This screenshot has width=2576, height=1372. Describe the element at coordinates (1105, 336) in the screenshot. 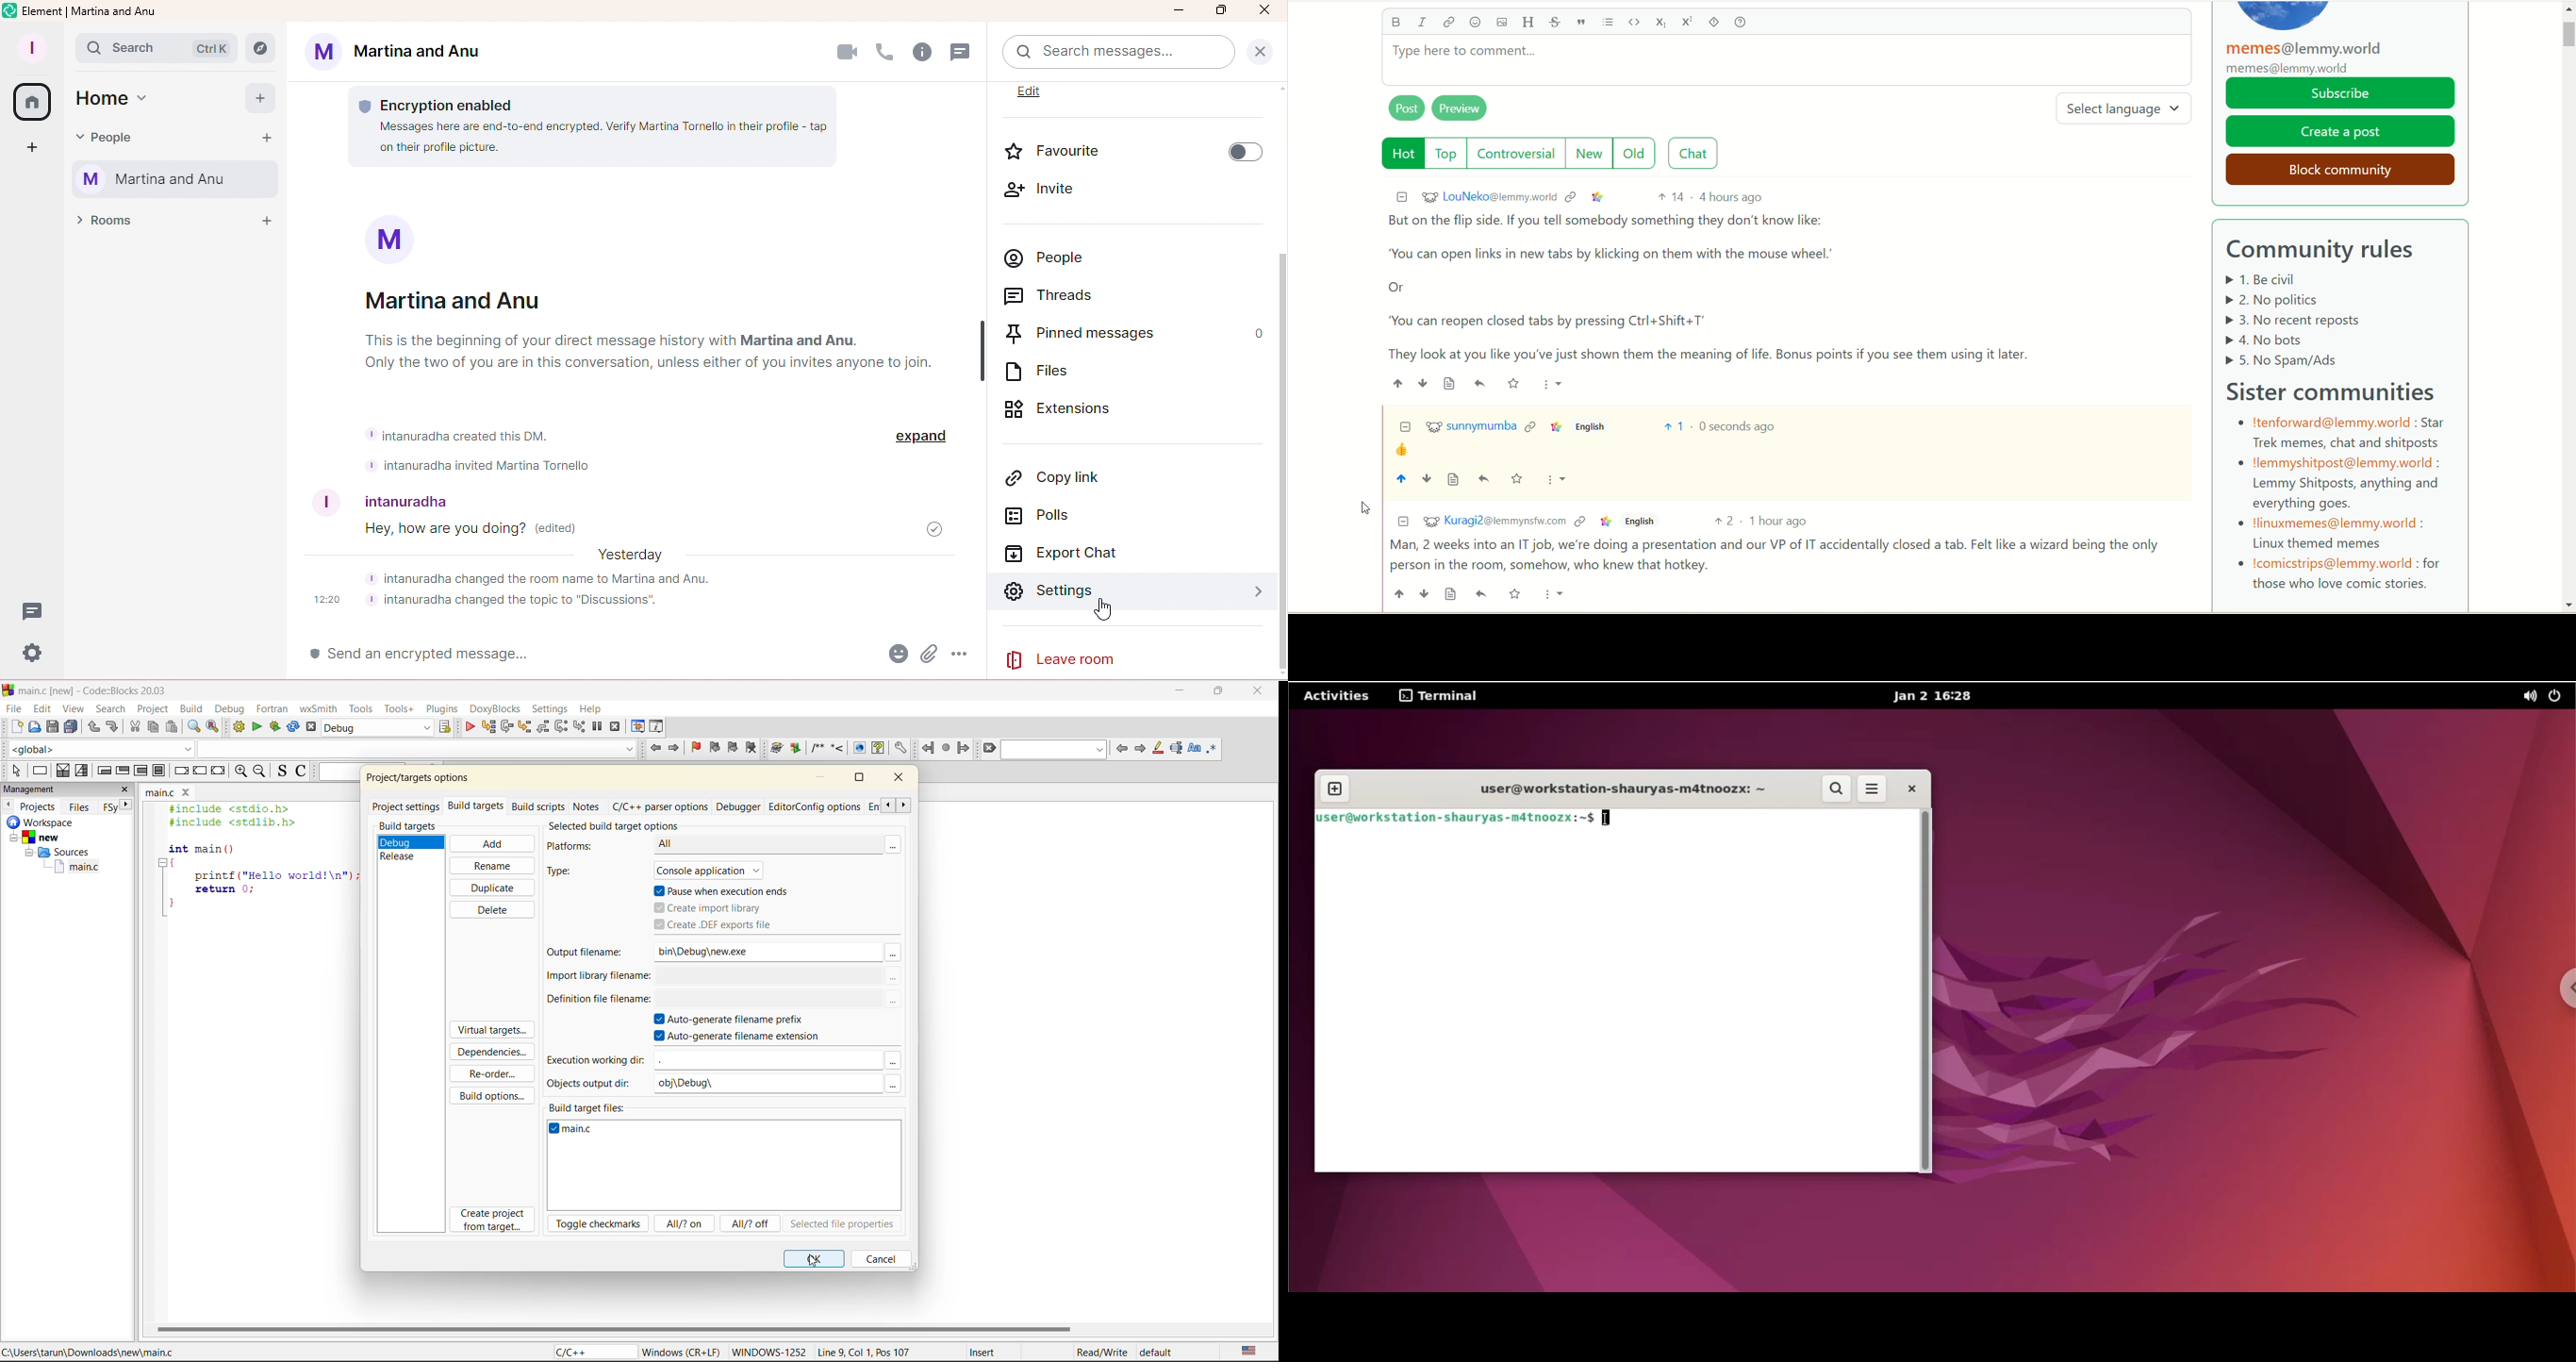

I see `Pinned Messages` at that location.